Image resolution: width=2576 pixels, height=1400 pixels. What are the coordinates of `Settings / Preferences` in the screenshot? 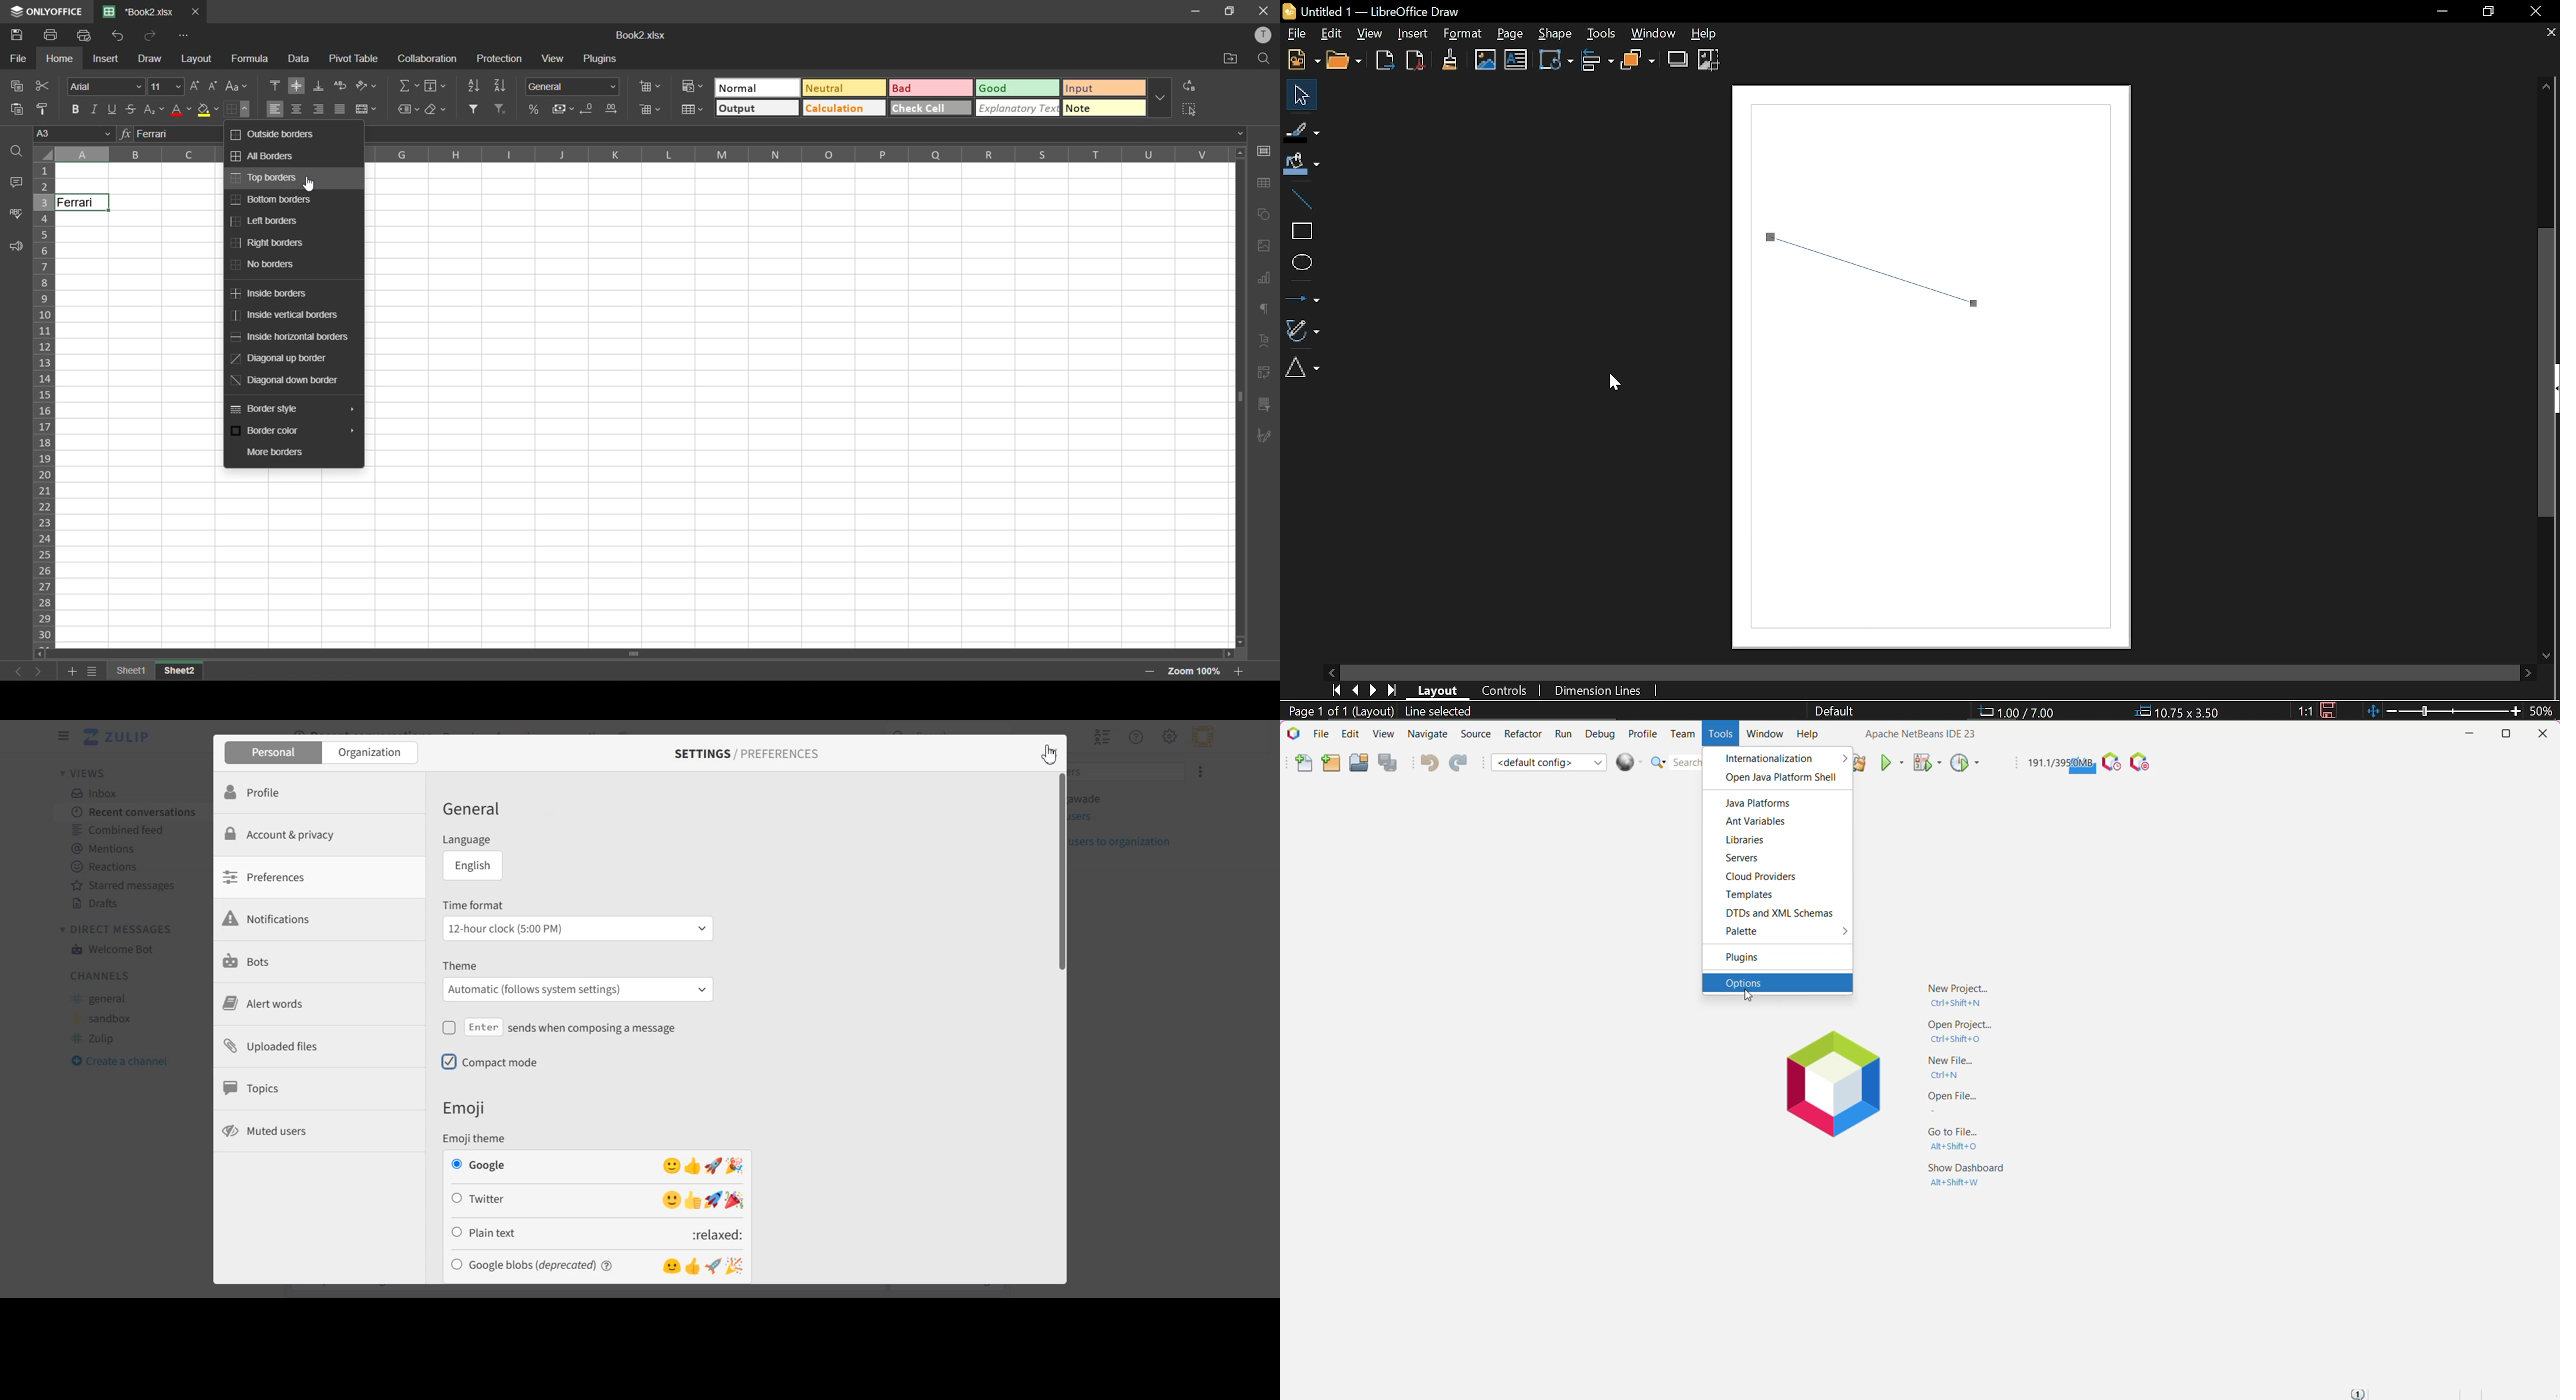 It's located at (747, 755).